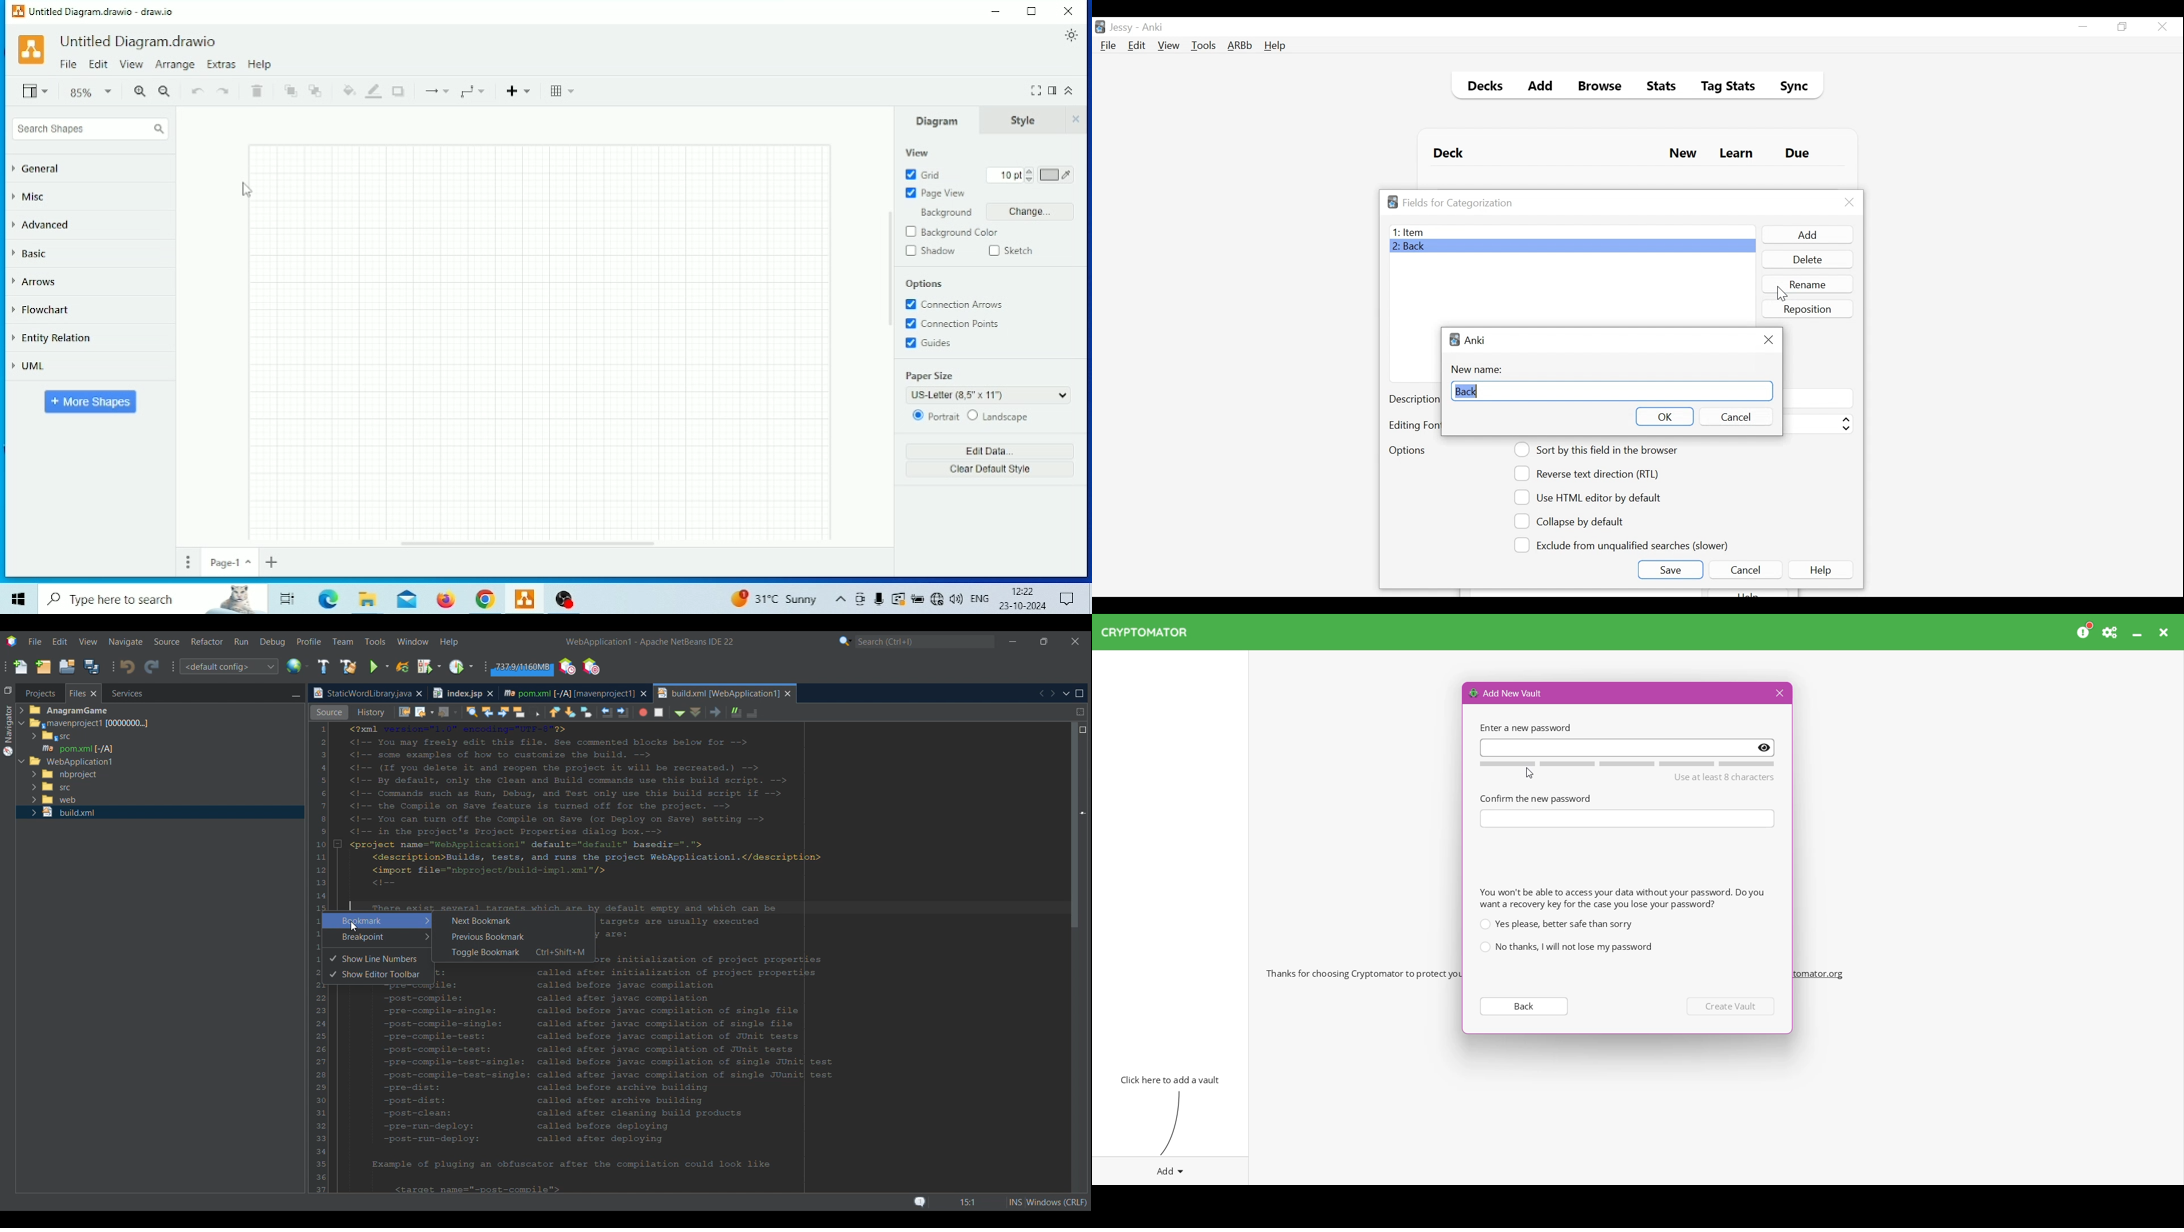  What do you see at coordinates (1414, 425) in the screenshot?
I see `Editing Font` at bounding box center [1414, 425].